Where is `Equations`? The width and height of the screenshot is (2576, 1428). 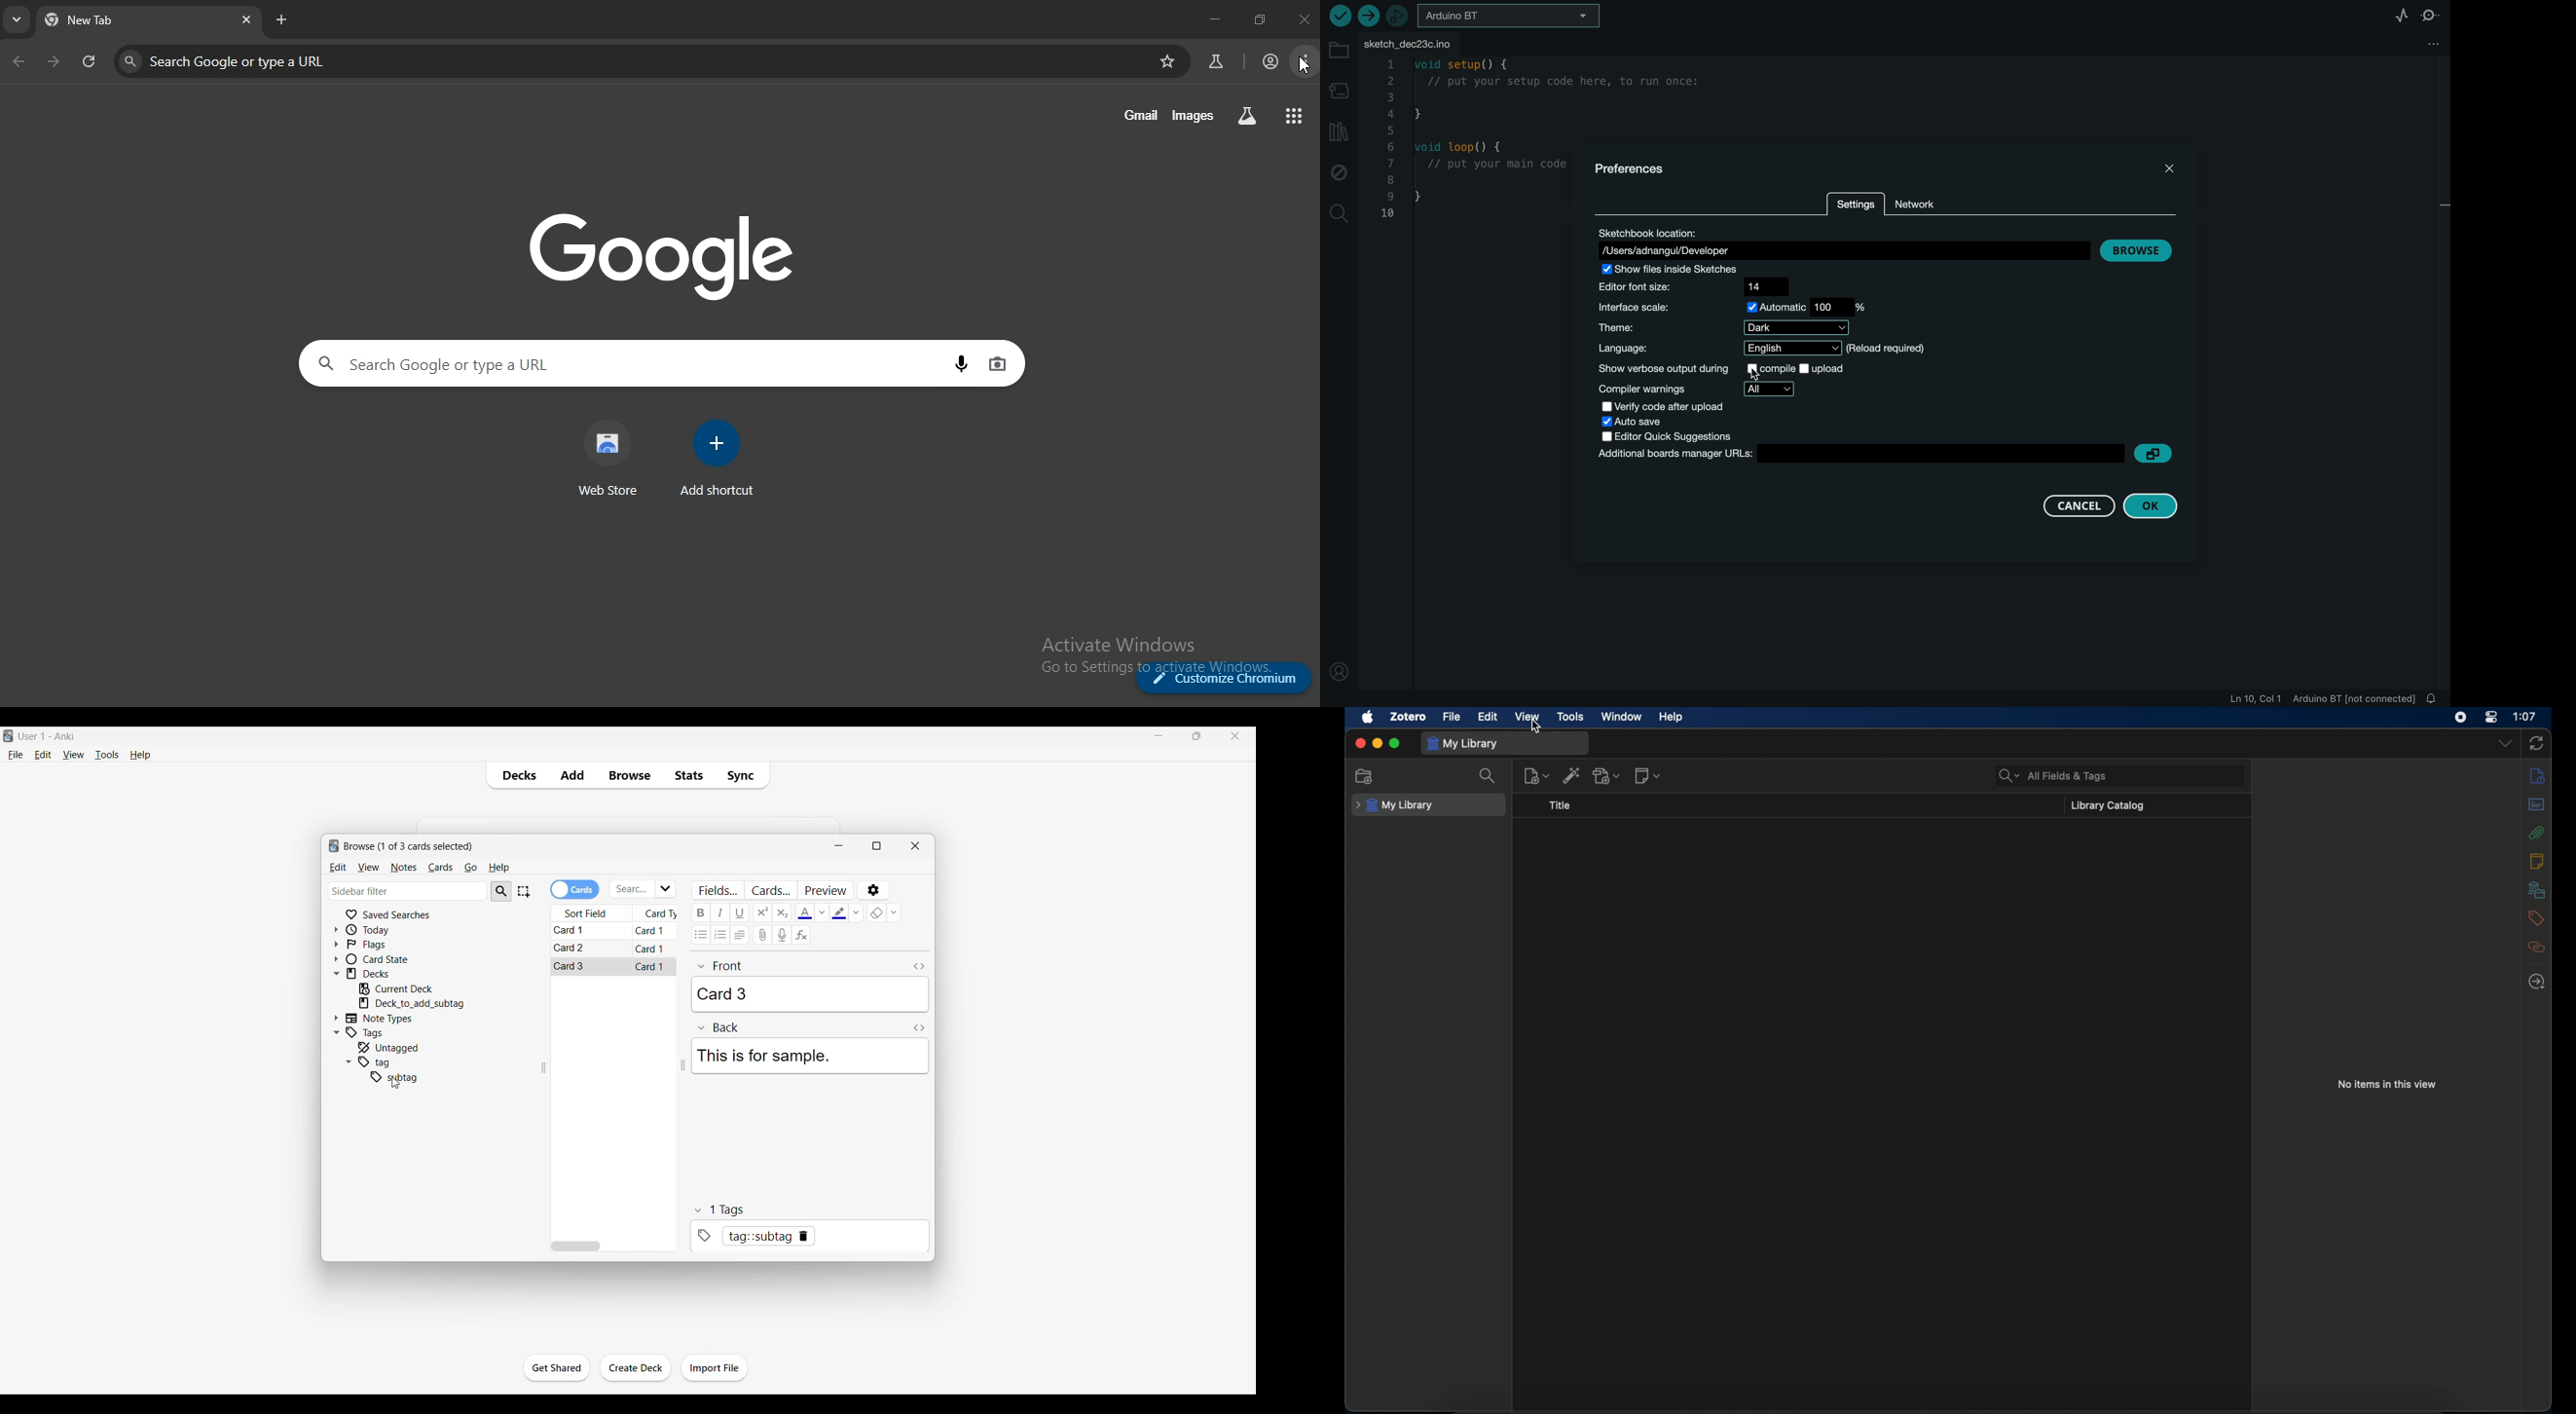
Equations is located at coordinates (802, 934).